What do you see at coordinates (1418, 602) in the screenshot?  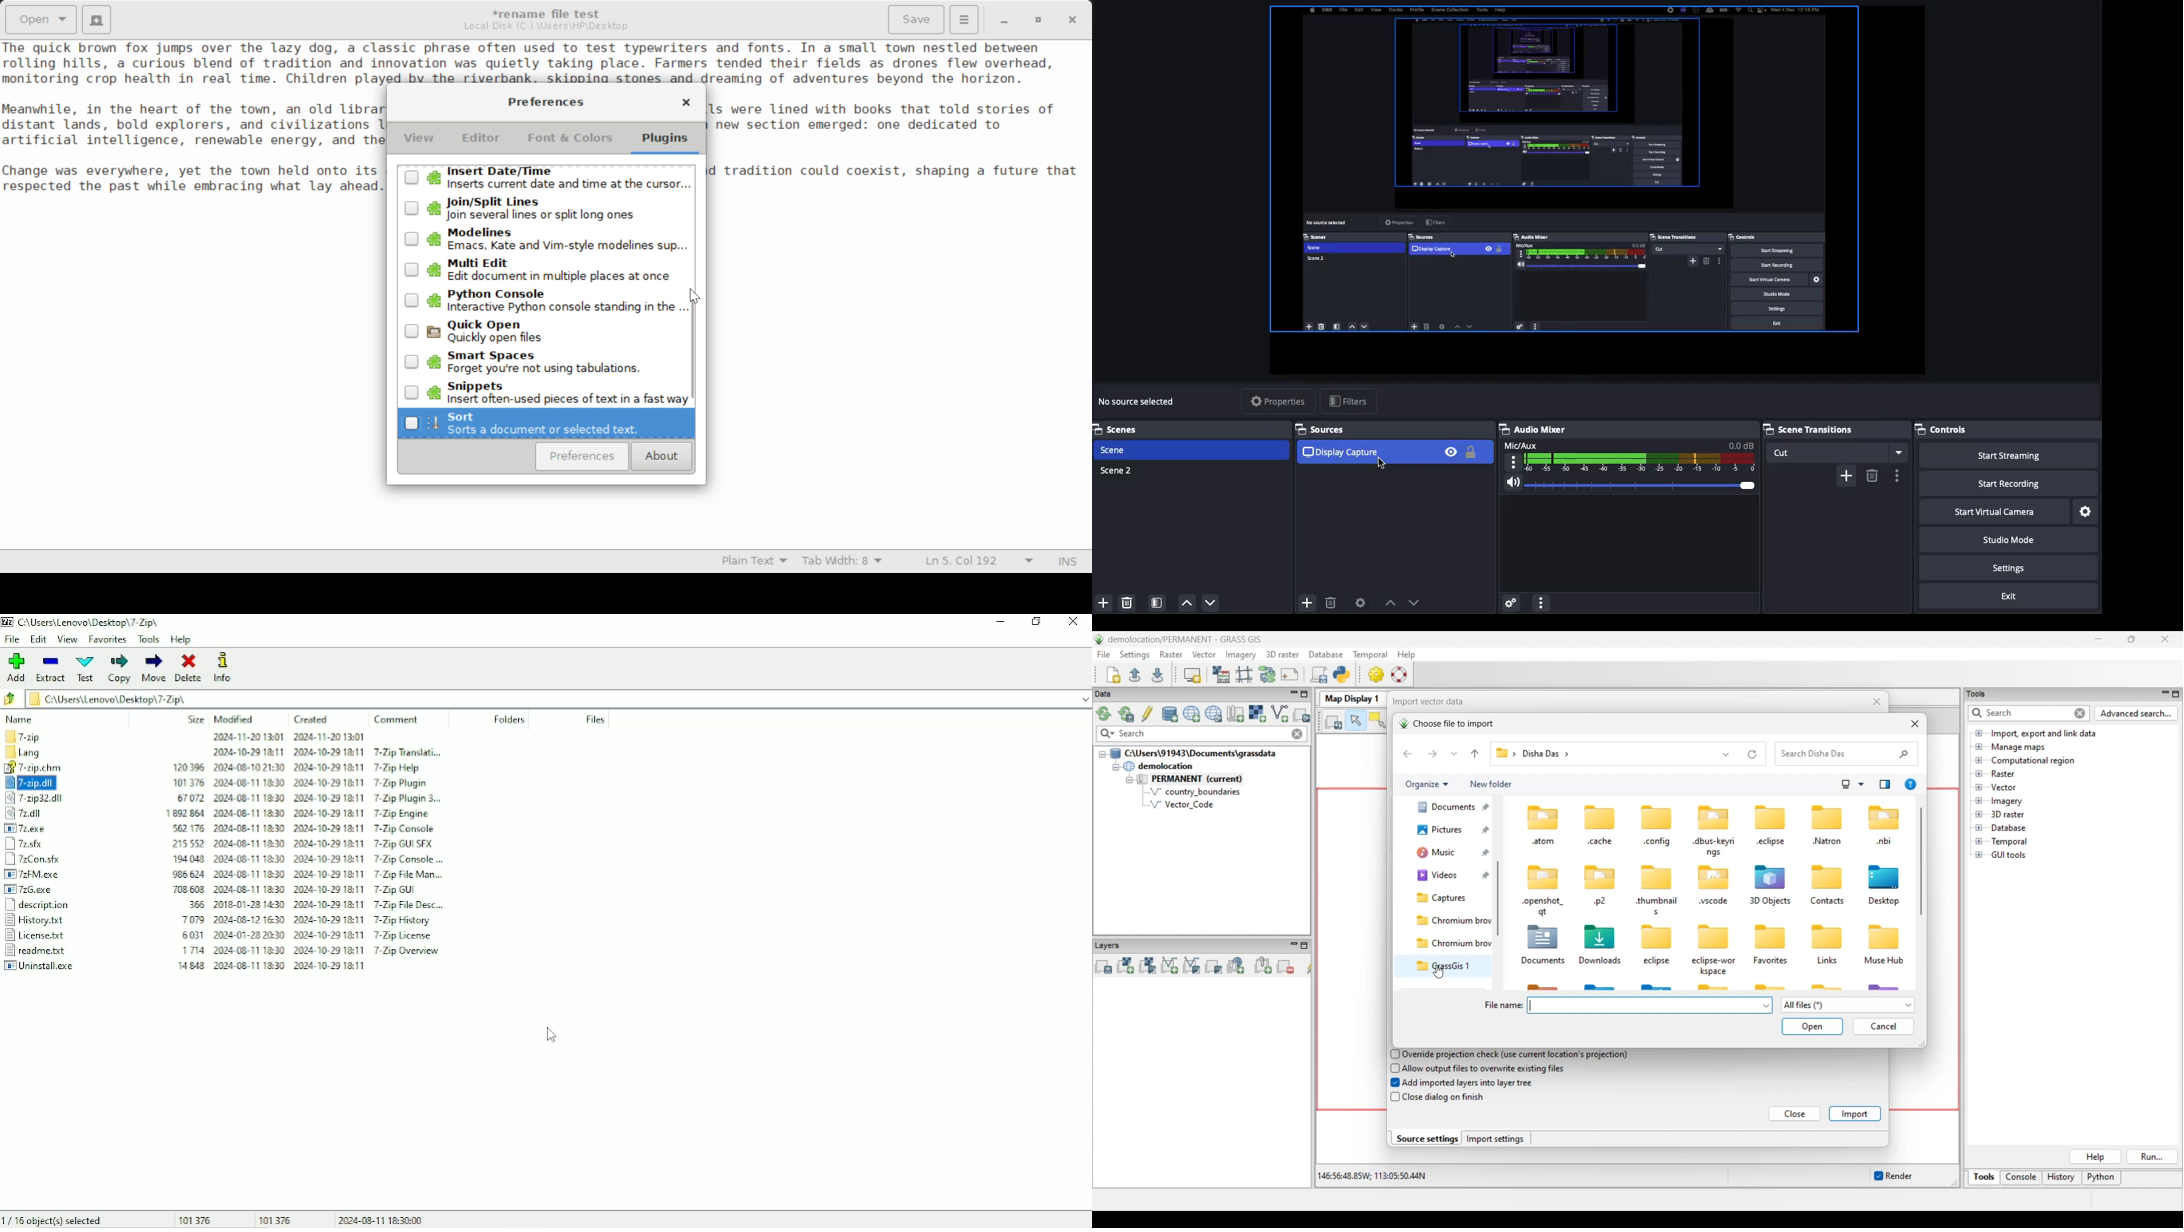 I see `next` at bounding box center [1418, 602].